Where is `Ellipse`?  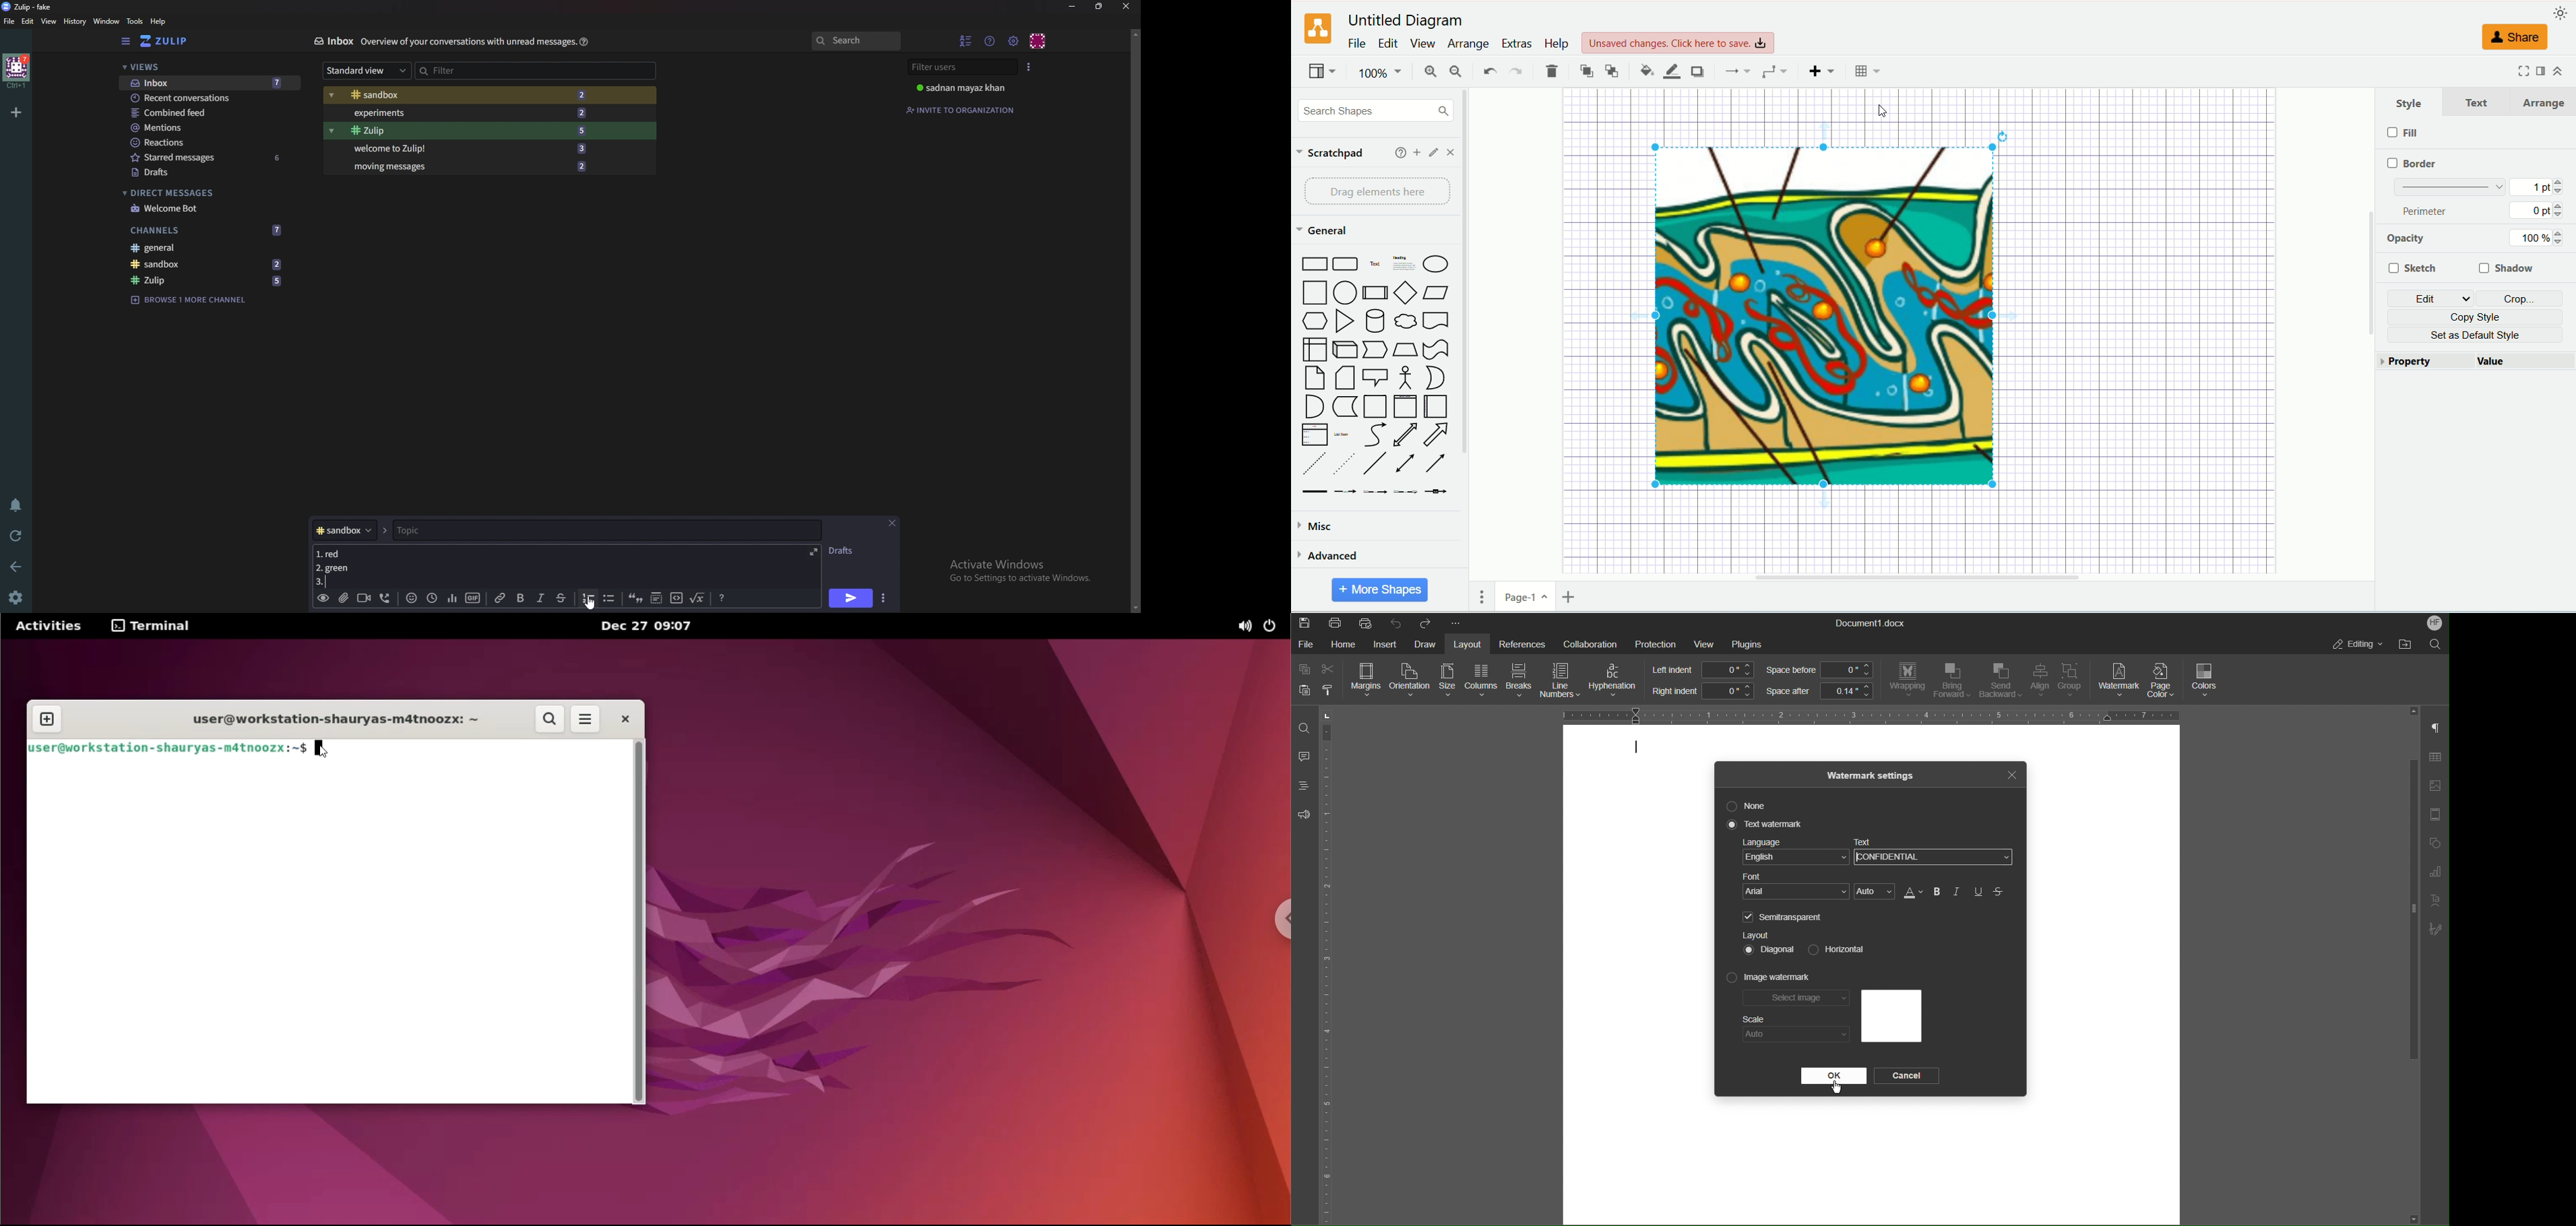
Ellipse is located at coordinates (1436, 264).